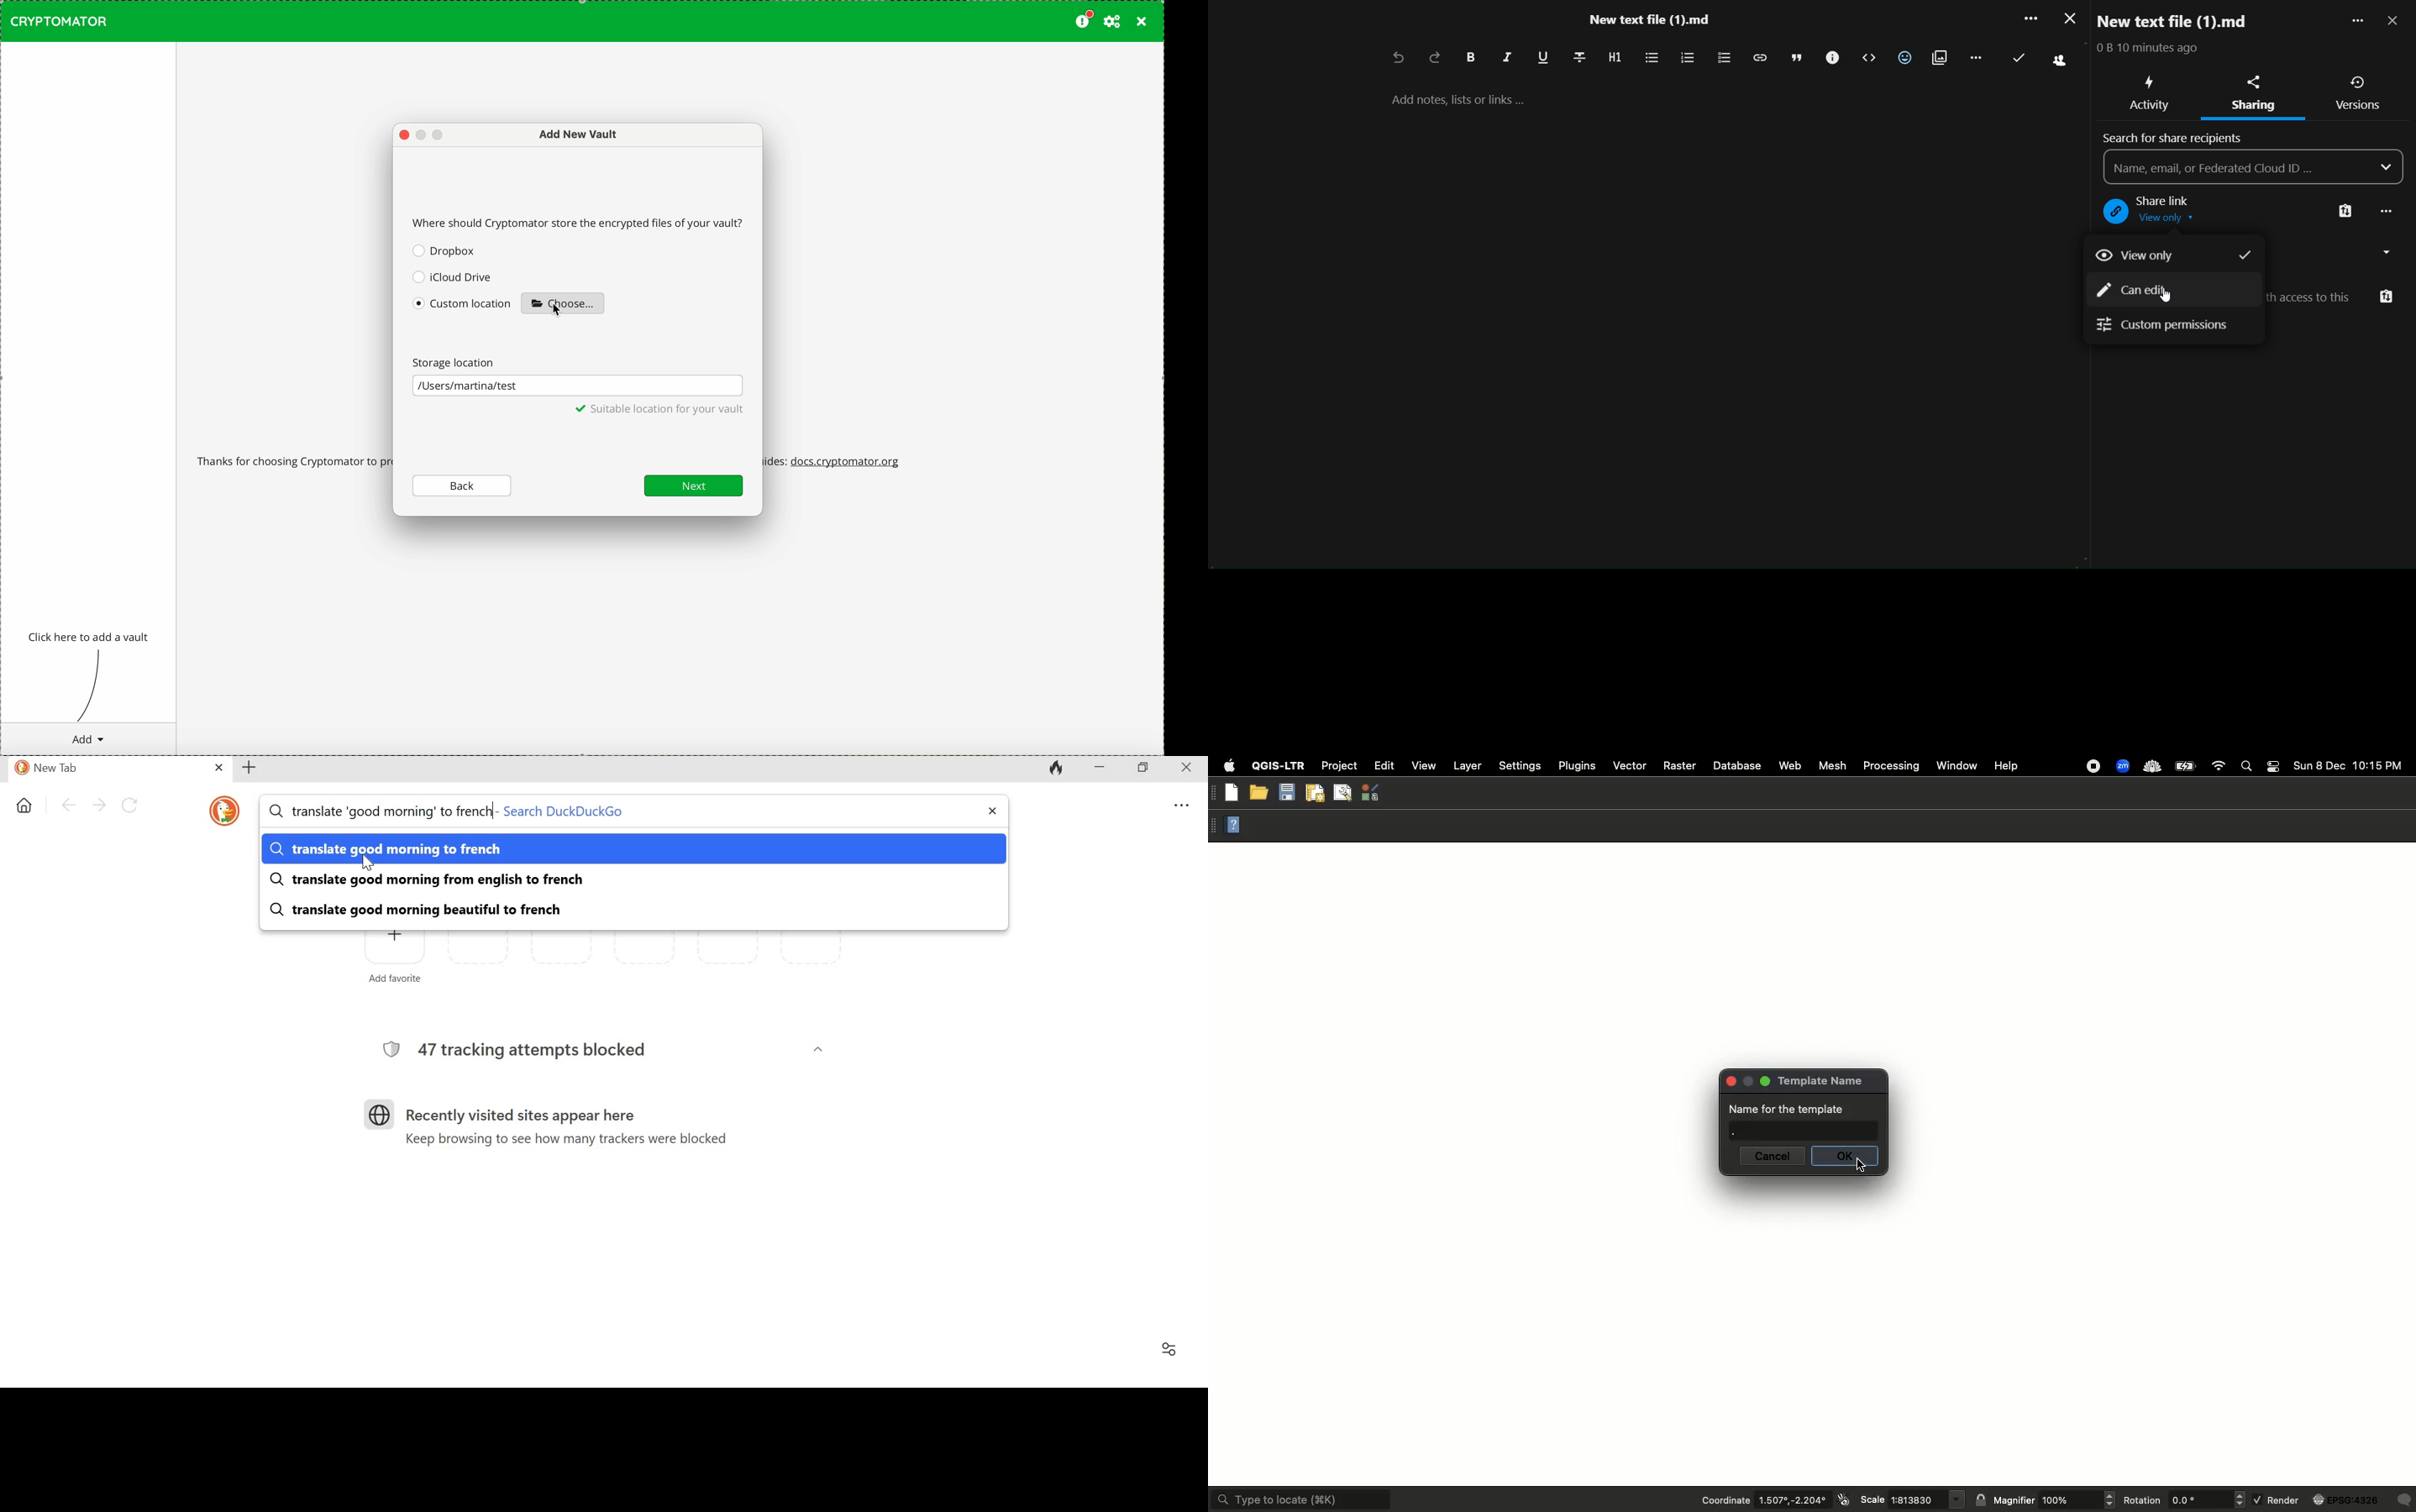 The image size is (2436, 1512). Describe the element at coordinates (2359, 108) in the screenshot. I see `version` at that location.